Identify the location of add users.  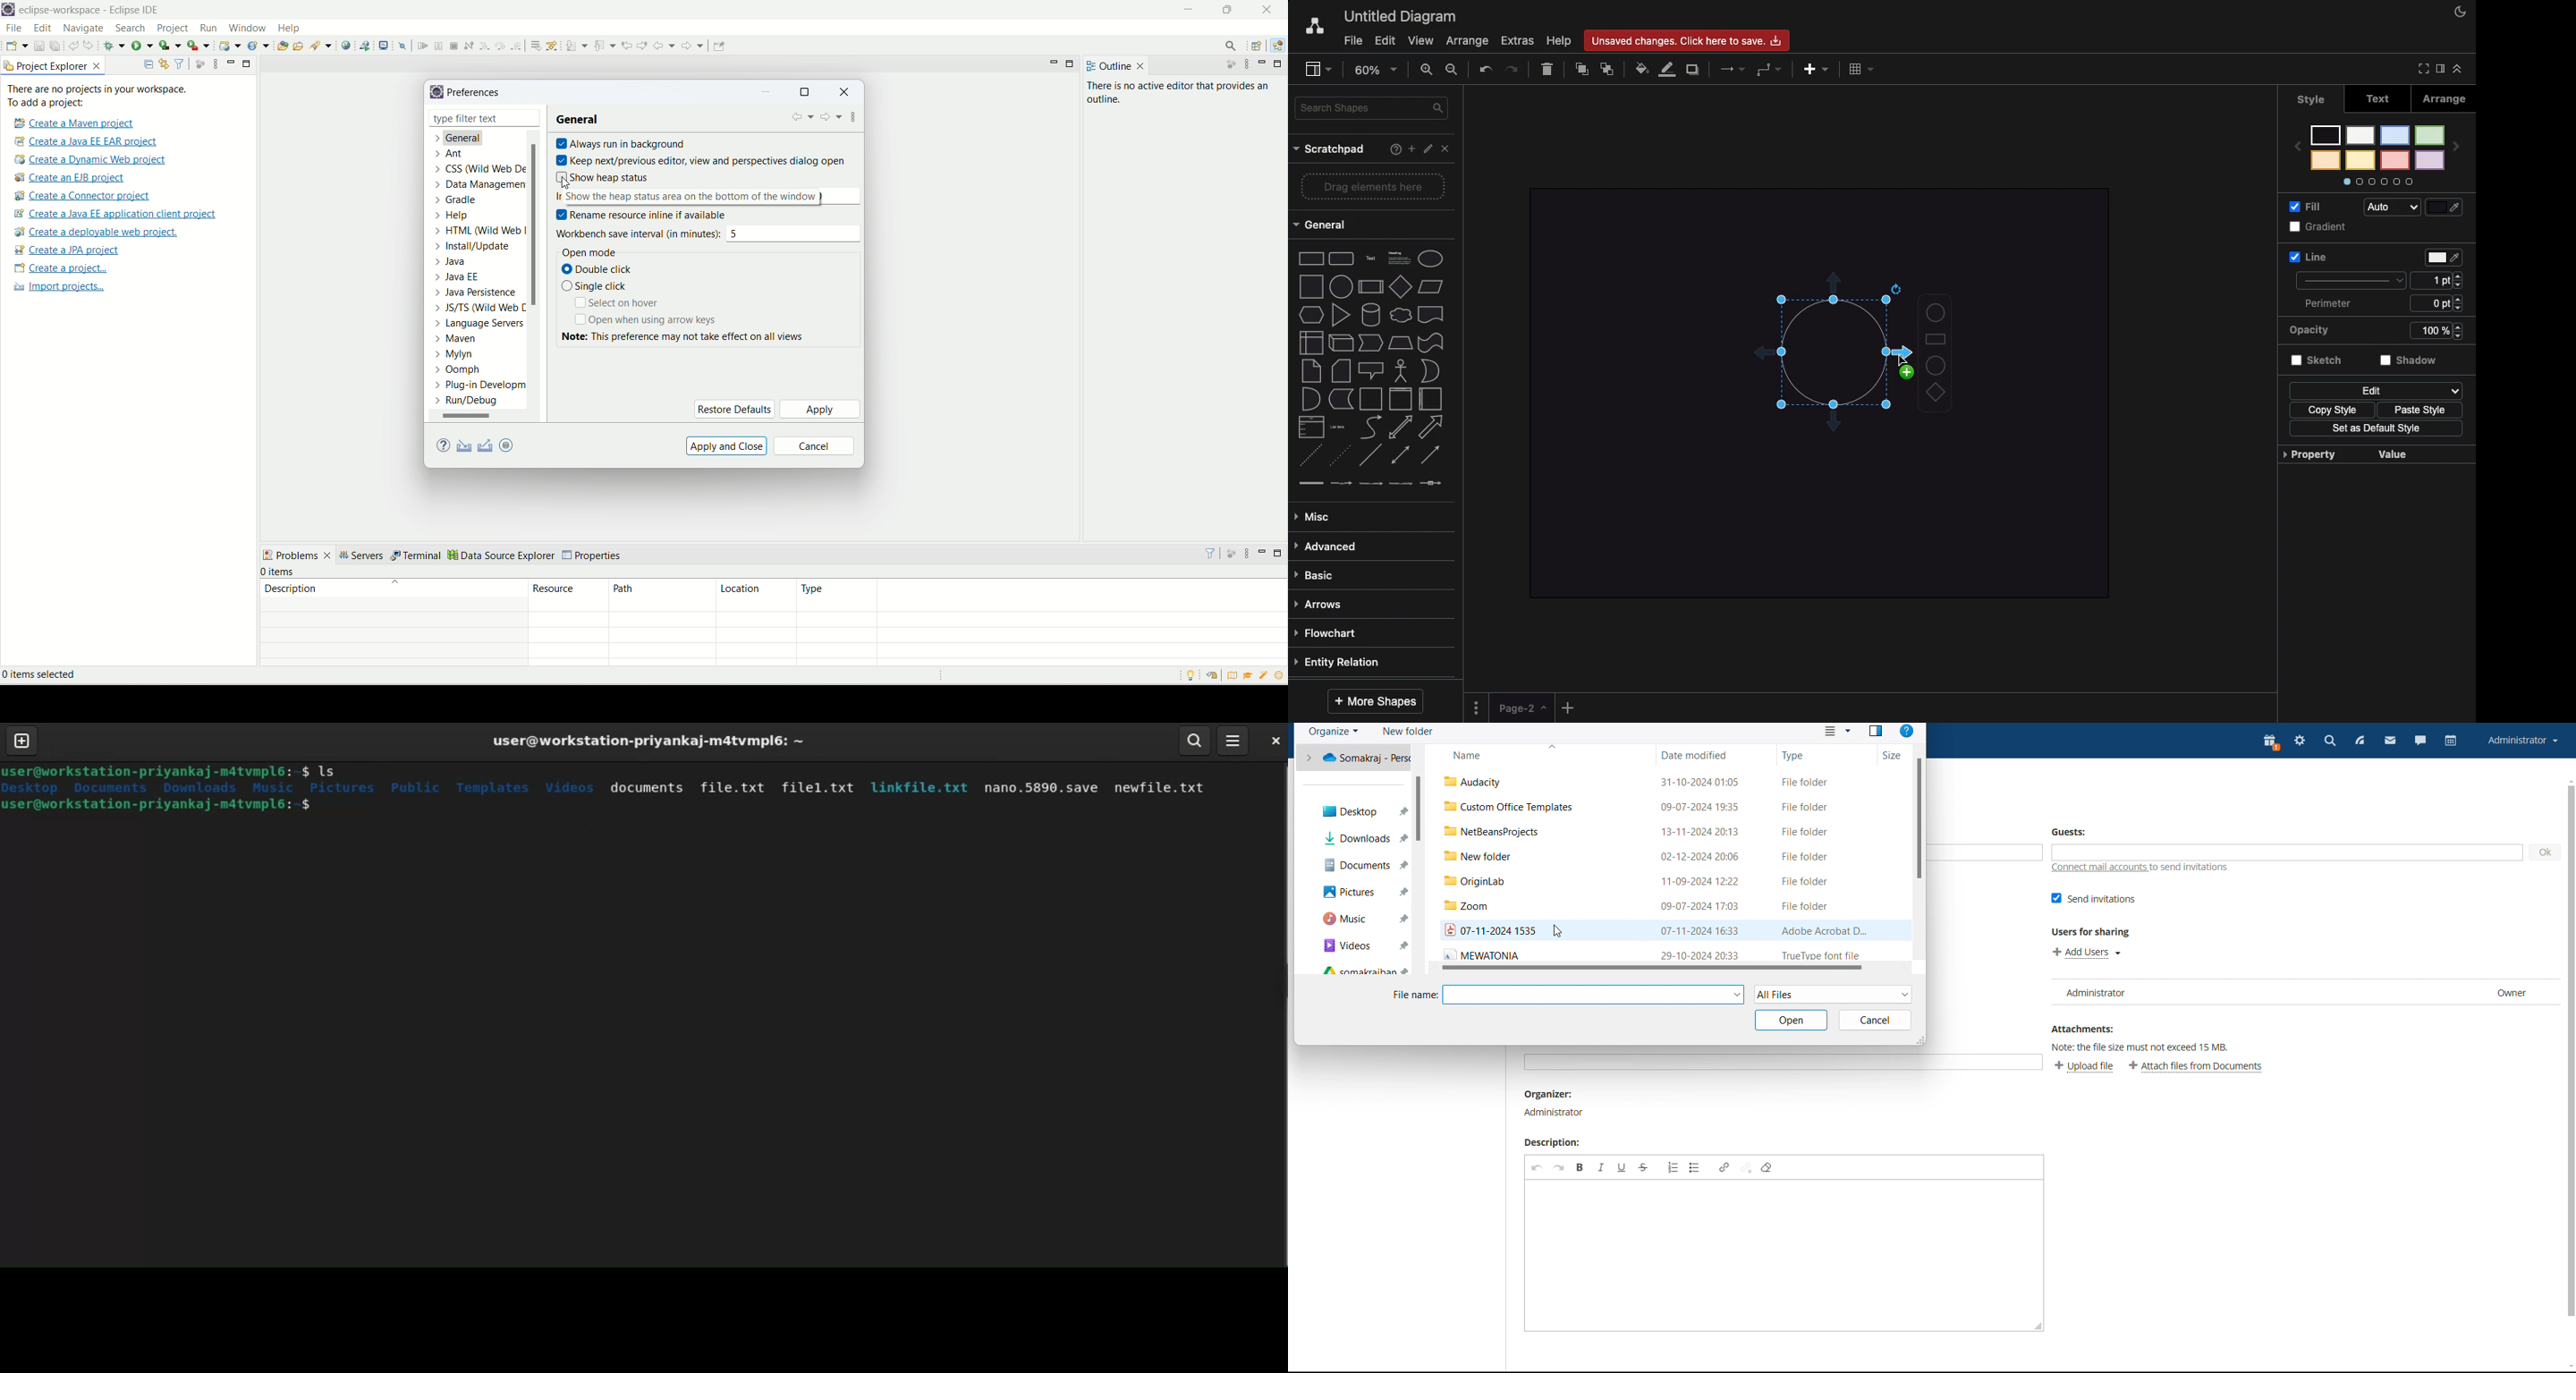
(2085, 953).